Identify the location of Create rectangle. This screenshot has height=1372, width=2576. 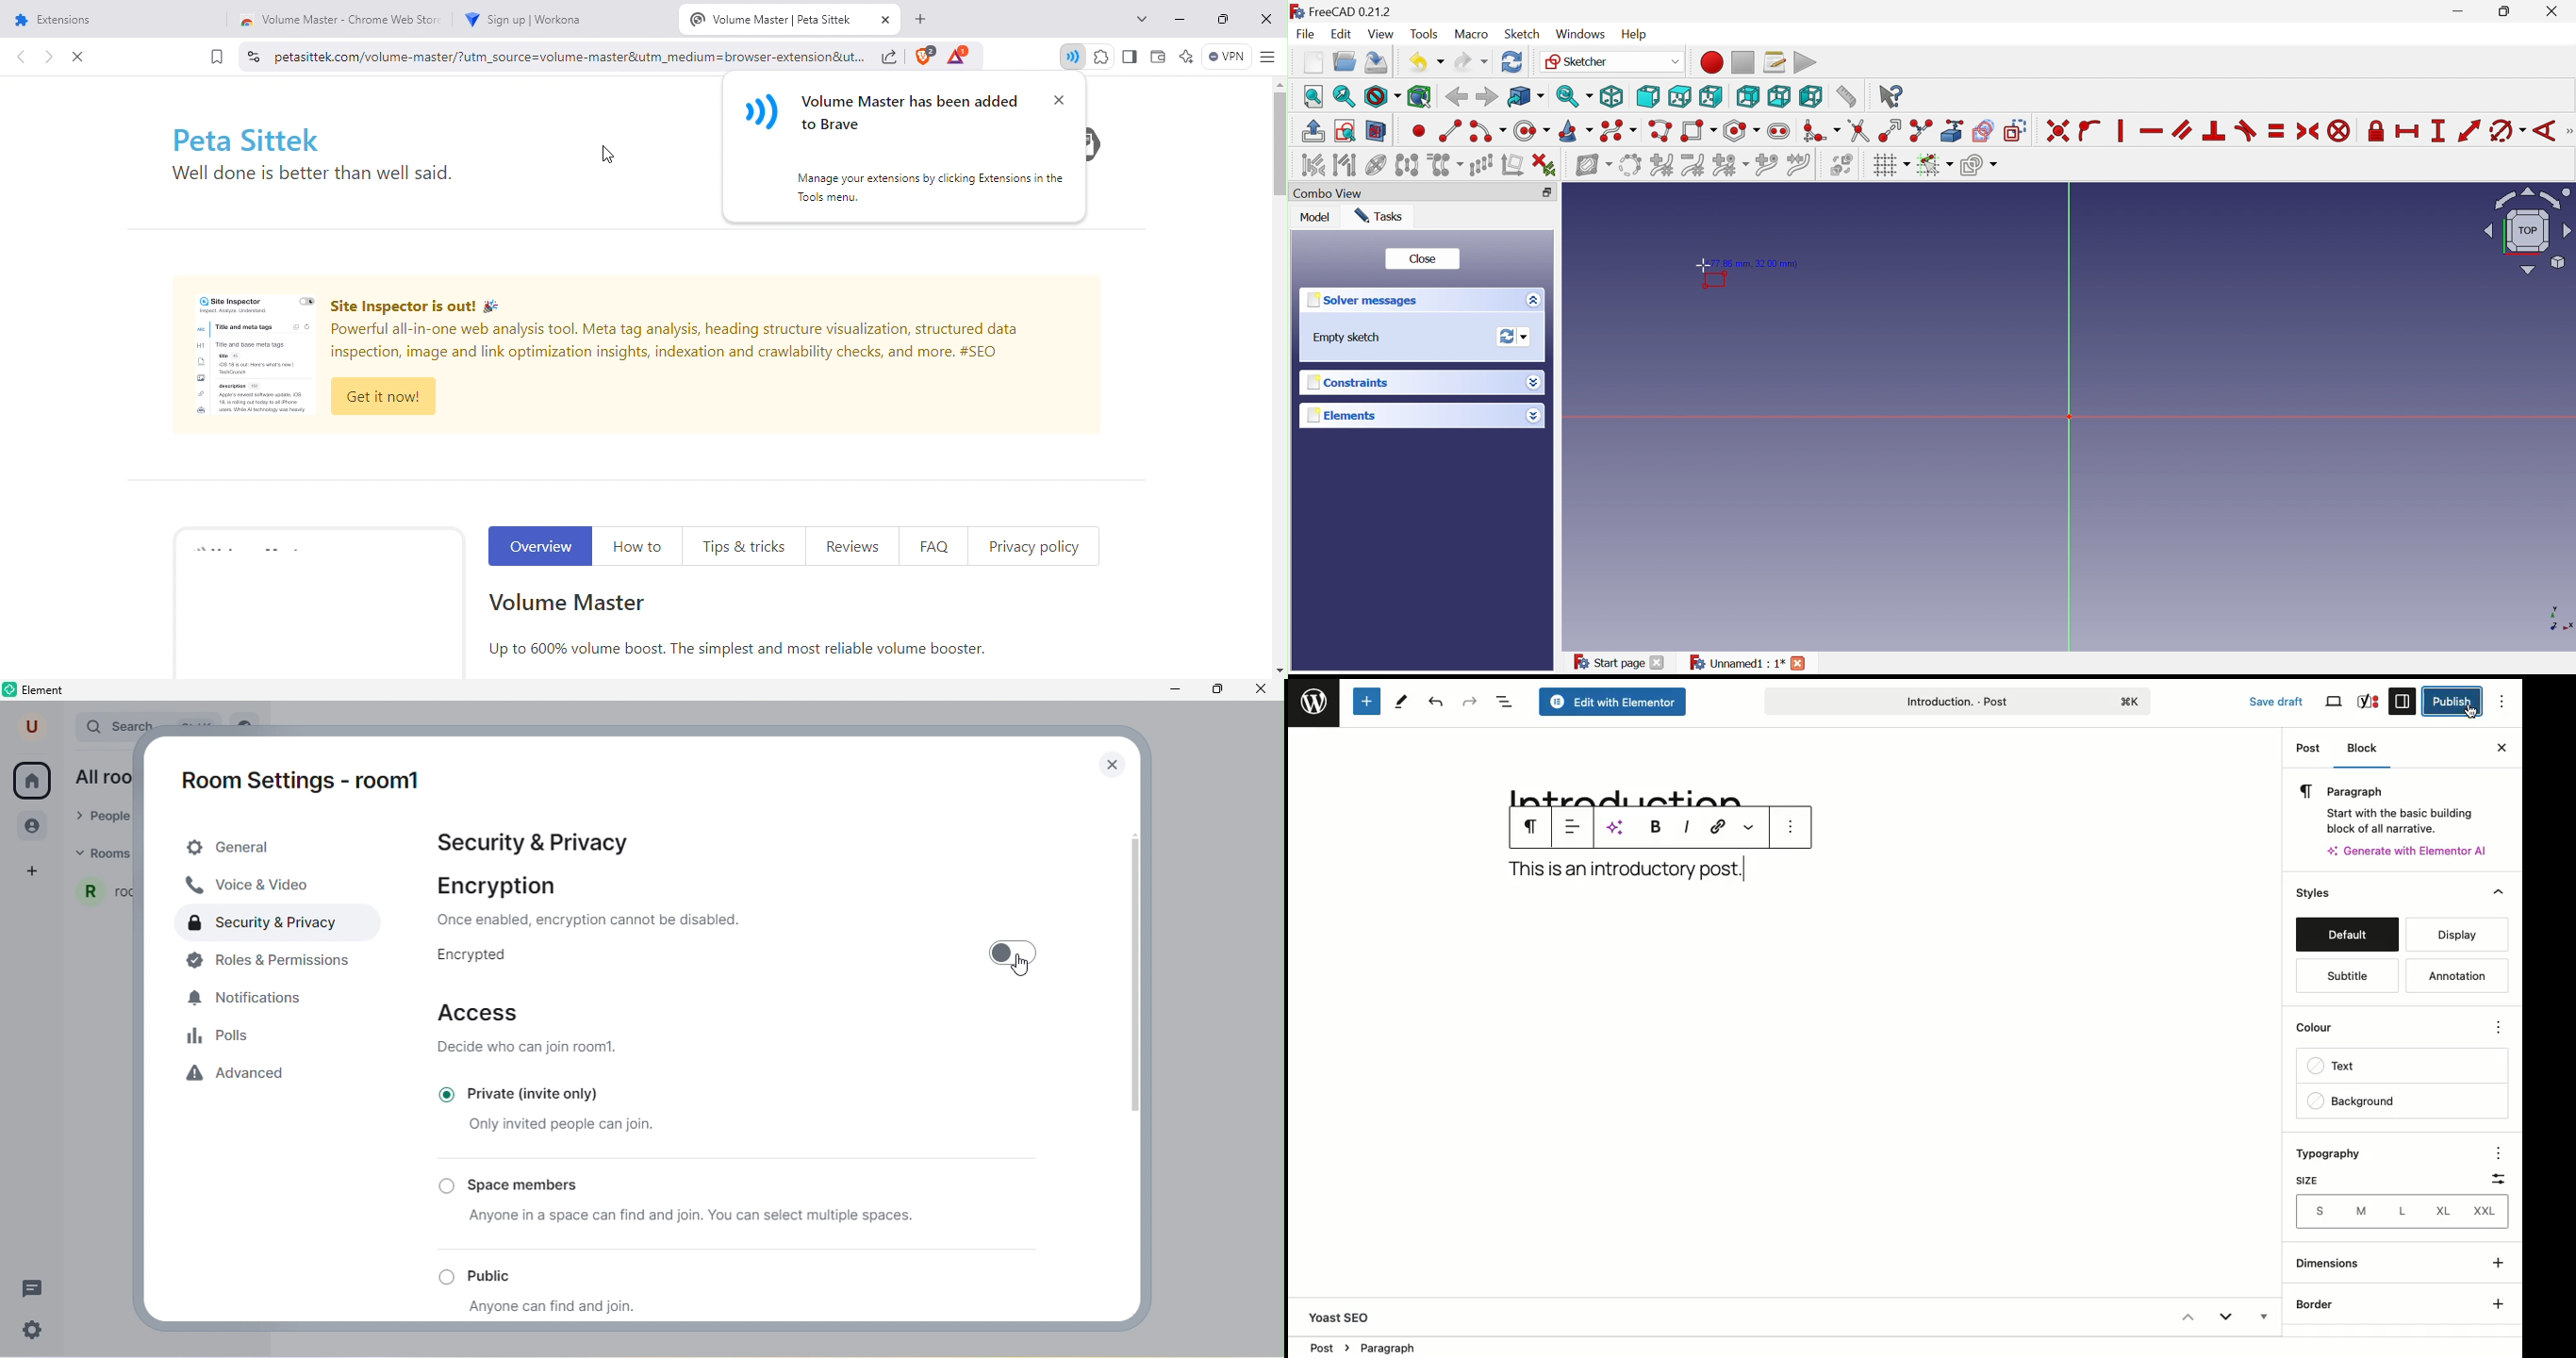
(1698, 132).